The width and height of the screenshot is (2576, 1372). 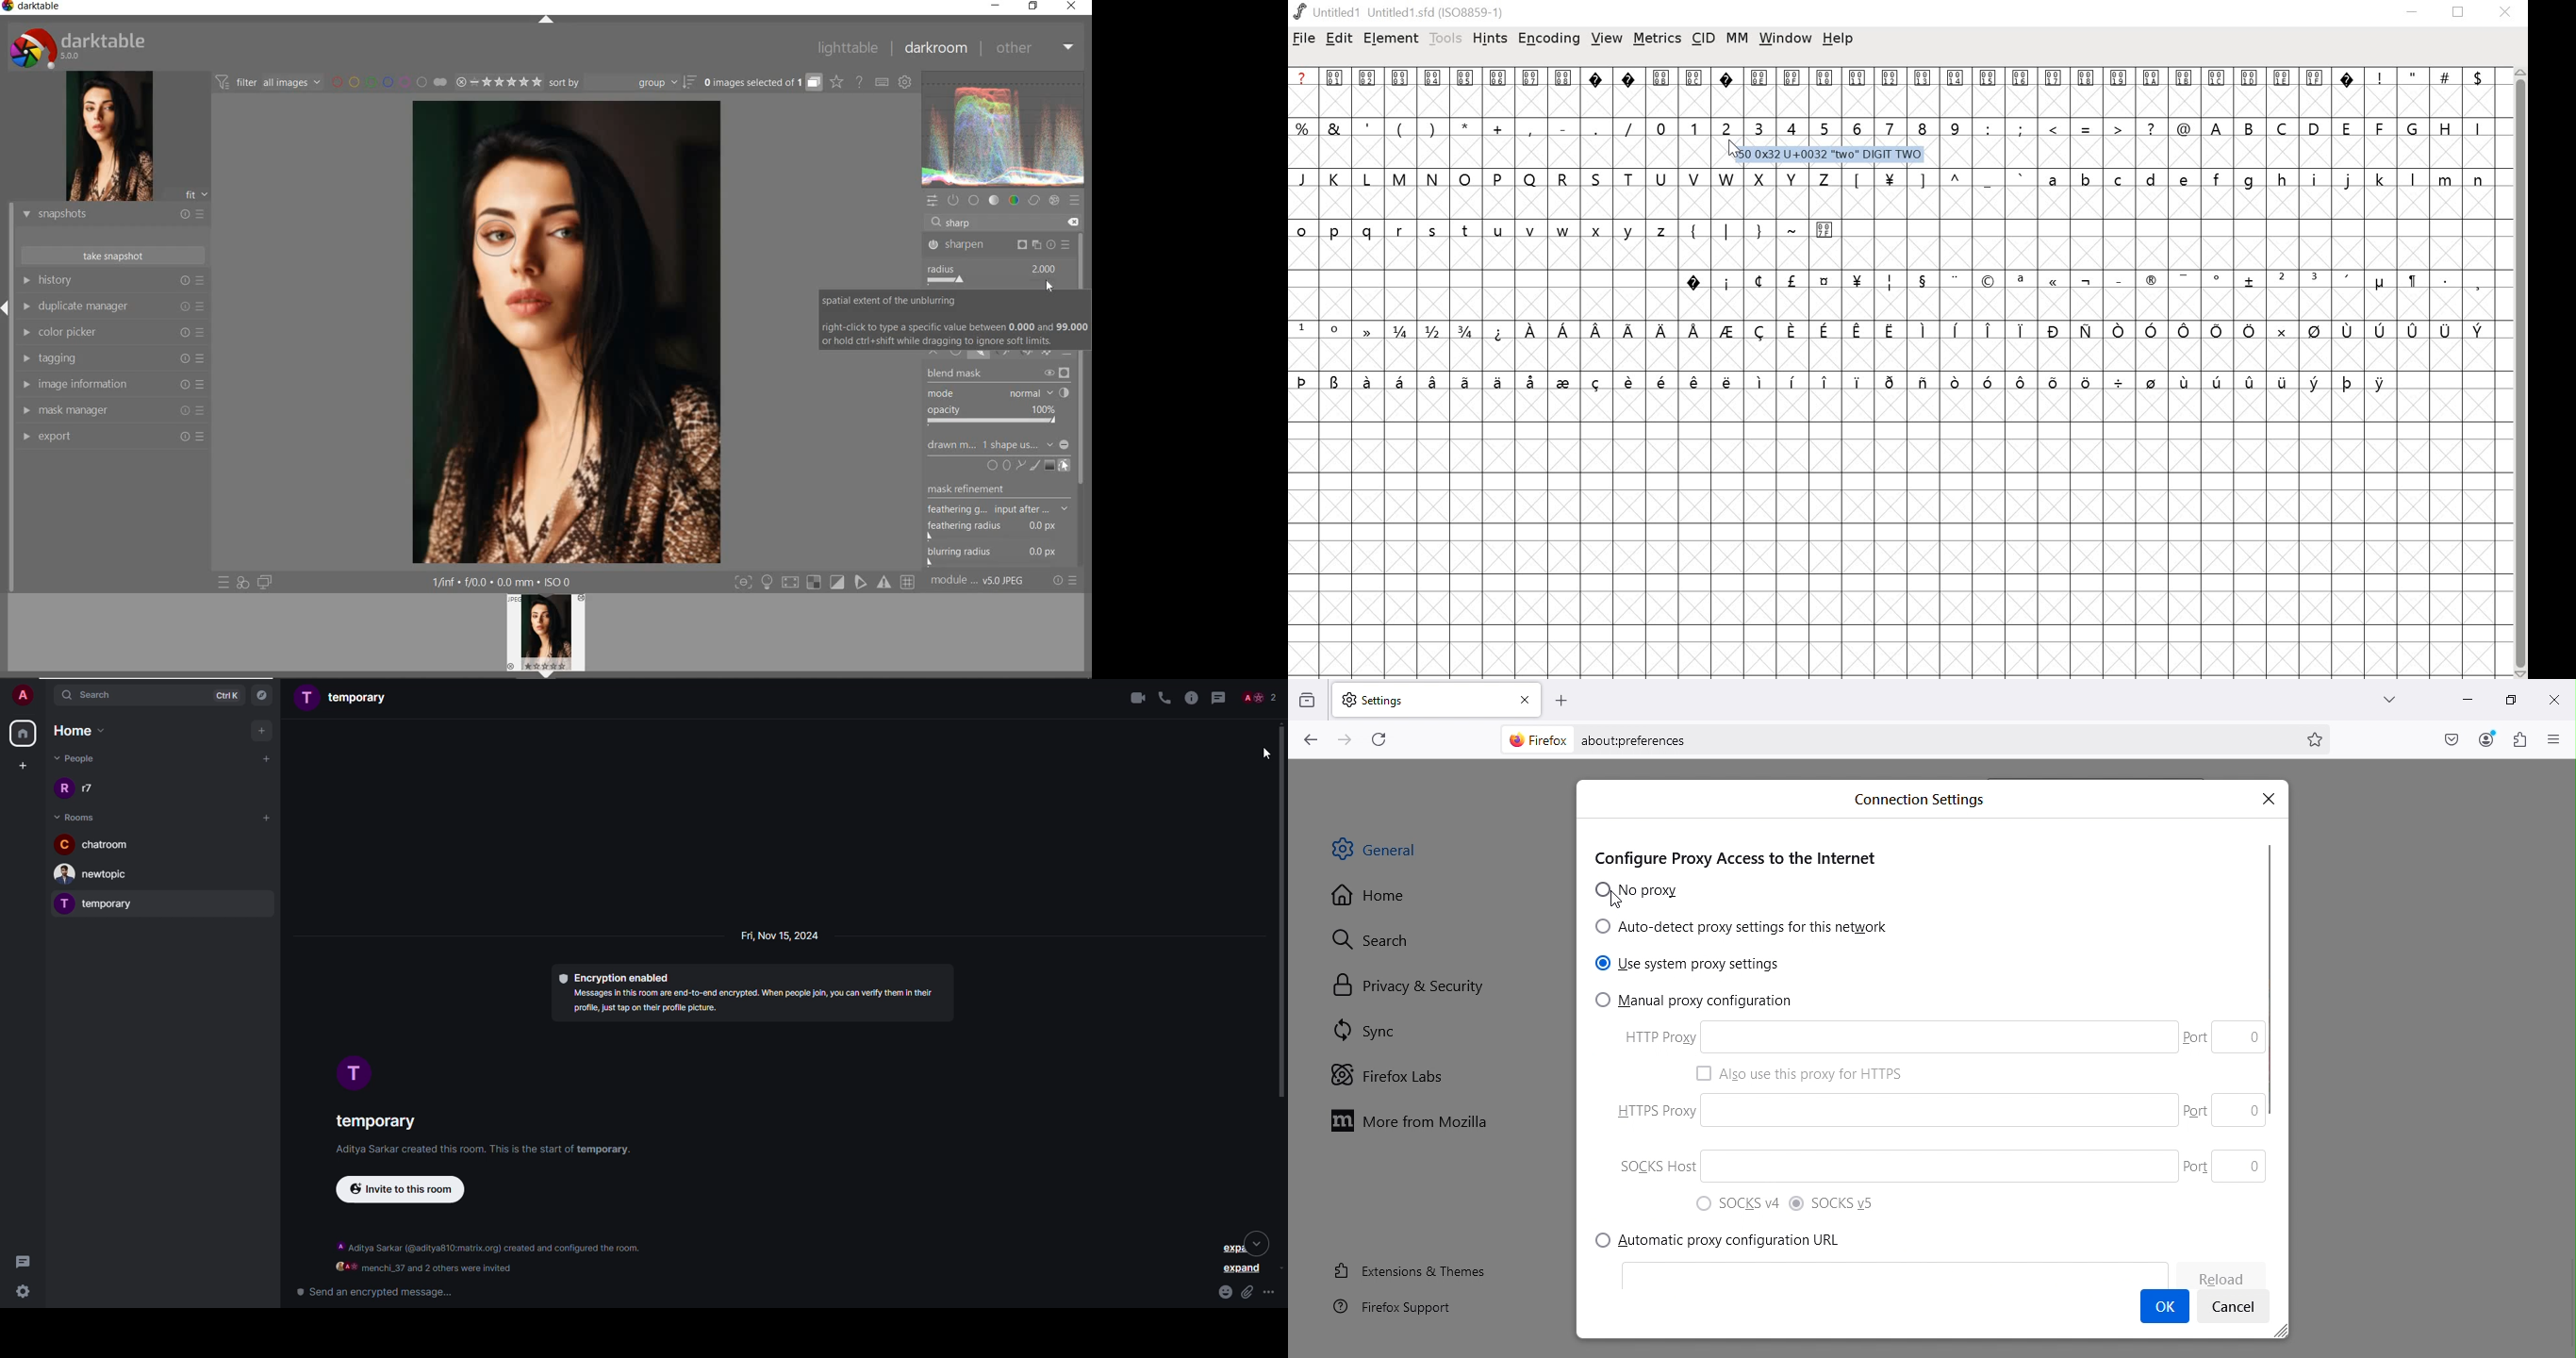 What do you see at coordinates (266, 758) in the screenshot?
I see `add` at bounding box center [266, 758].